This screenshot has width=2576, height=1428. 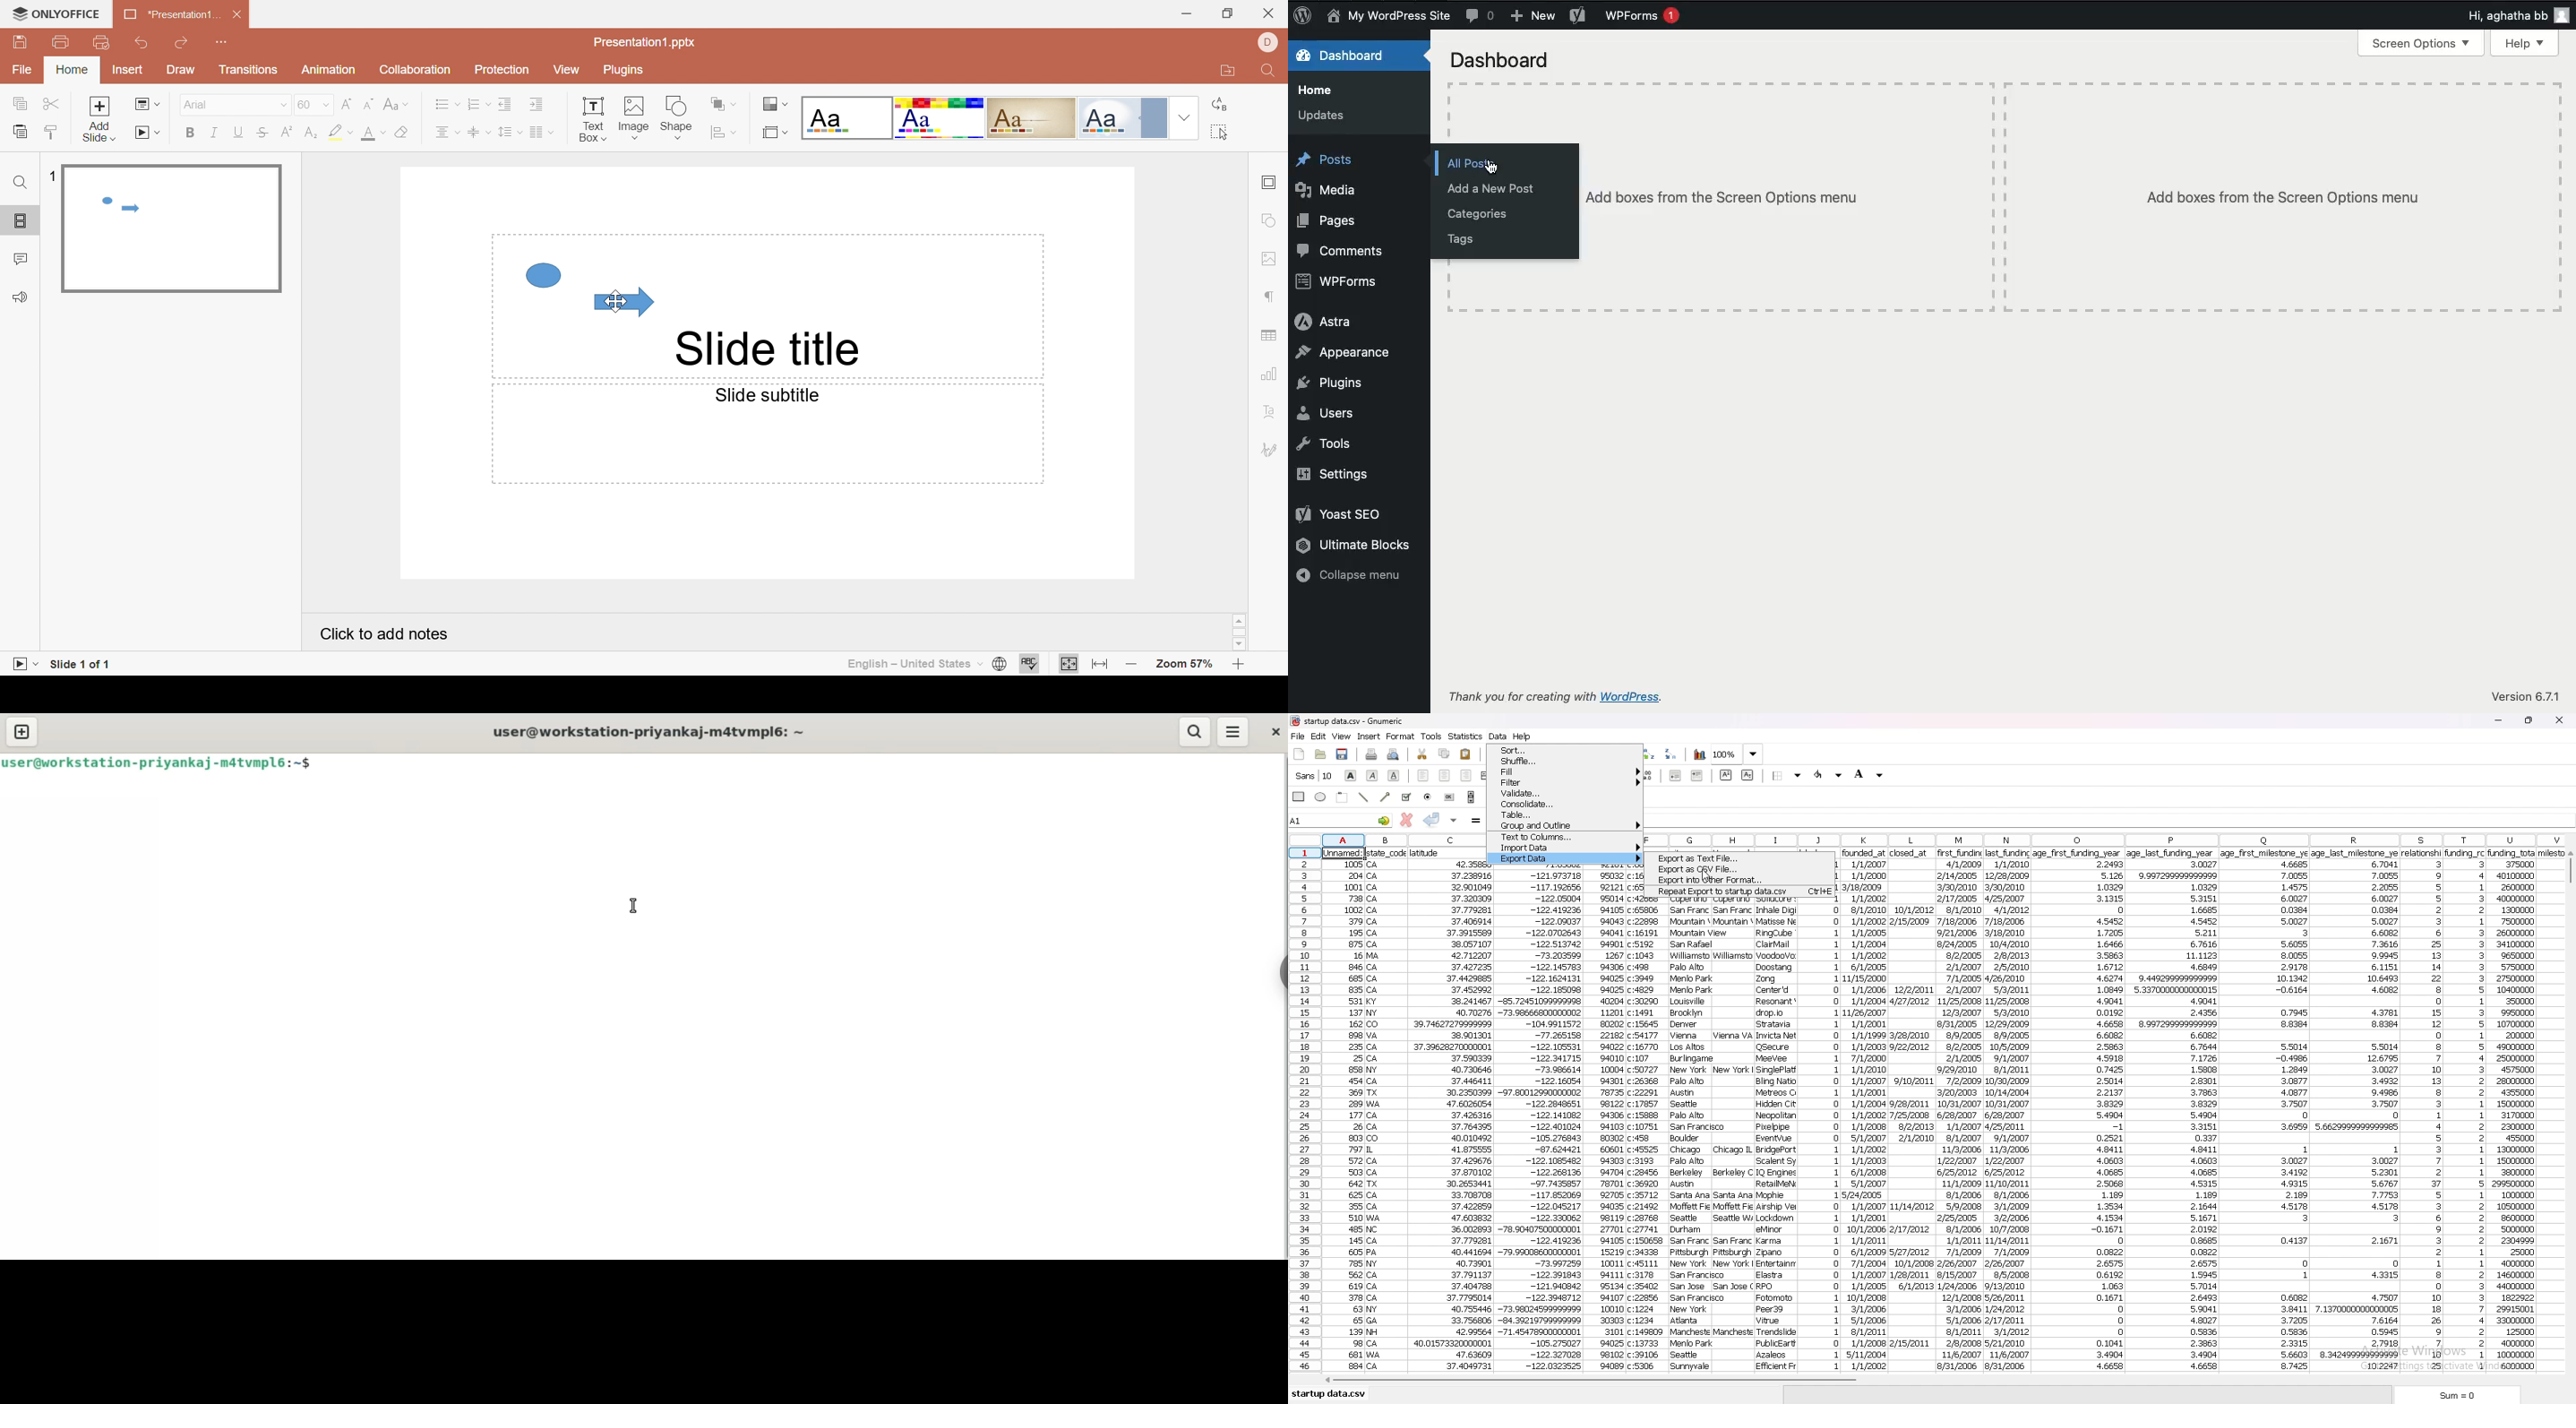 What do you see at coordinates (399, 104) in the screenshot?
I see `Change case` at bounding box center [399, 104].